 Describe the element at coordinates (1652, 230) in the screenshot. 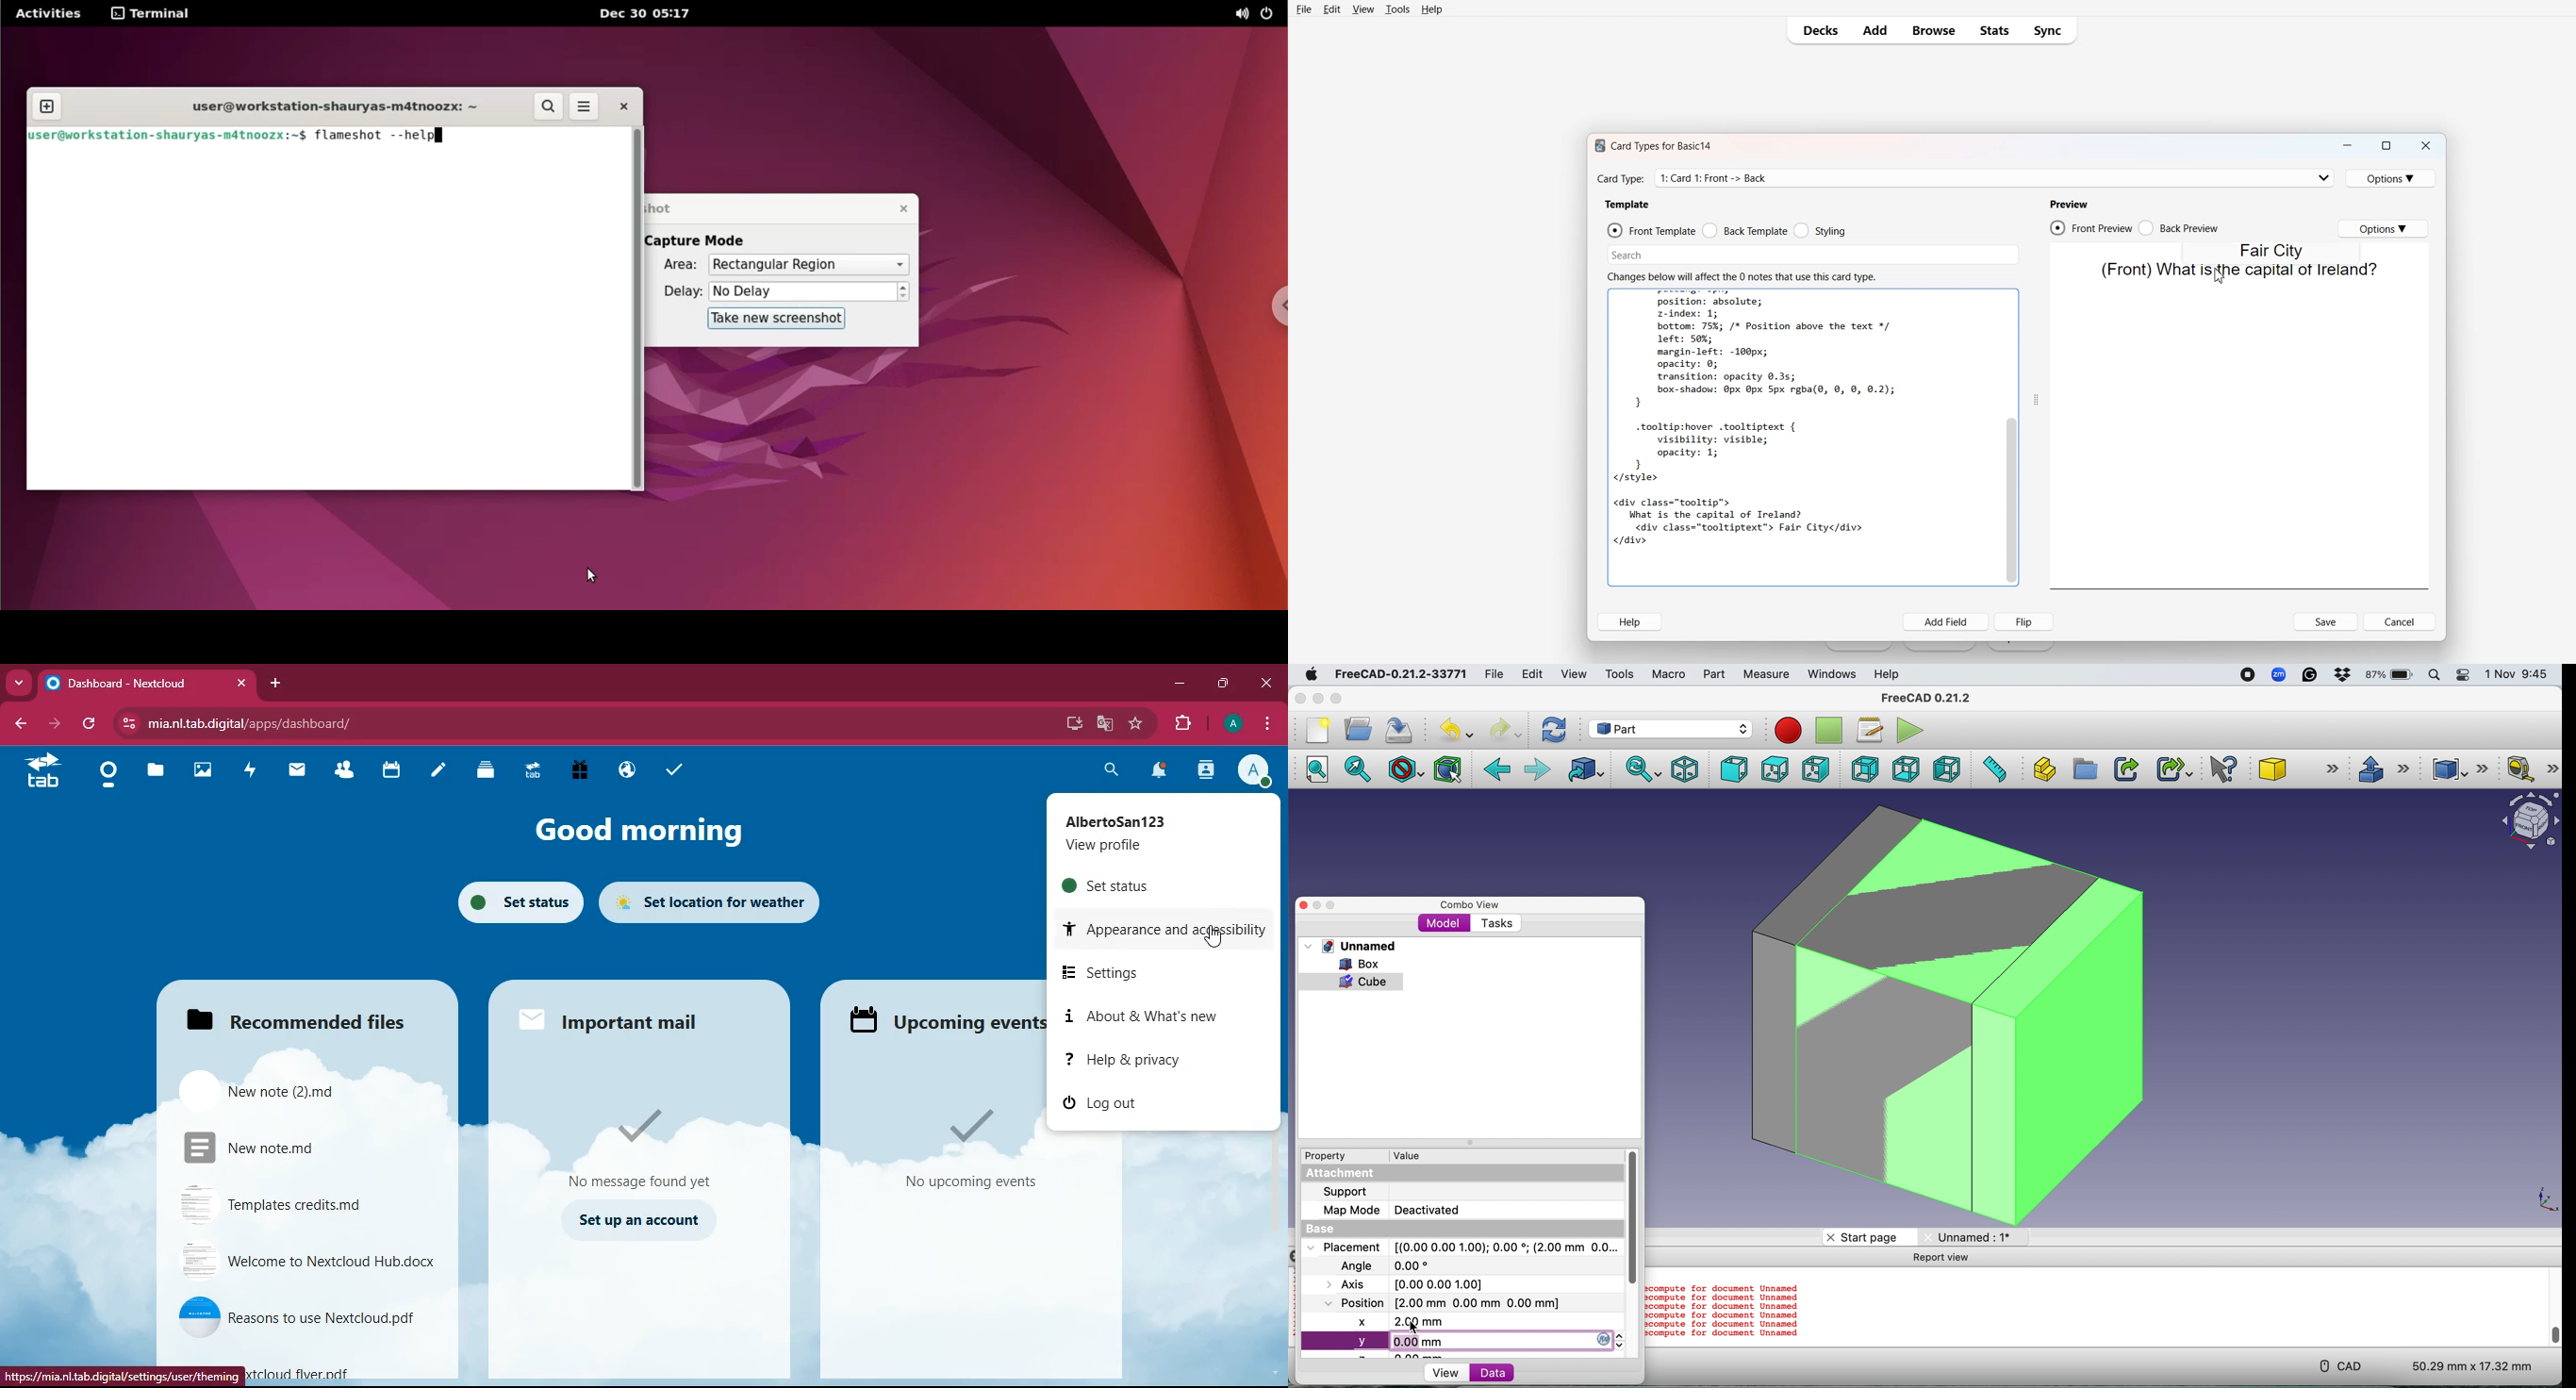

I see `Front Template` at that location.